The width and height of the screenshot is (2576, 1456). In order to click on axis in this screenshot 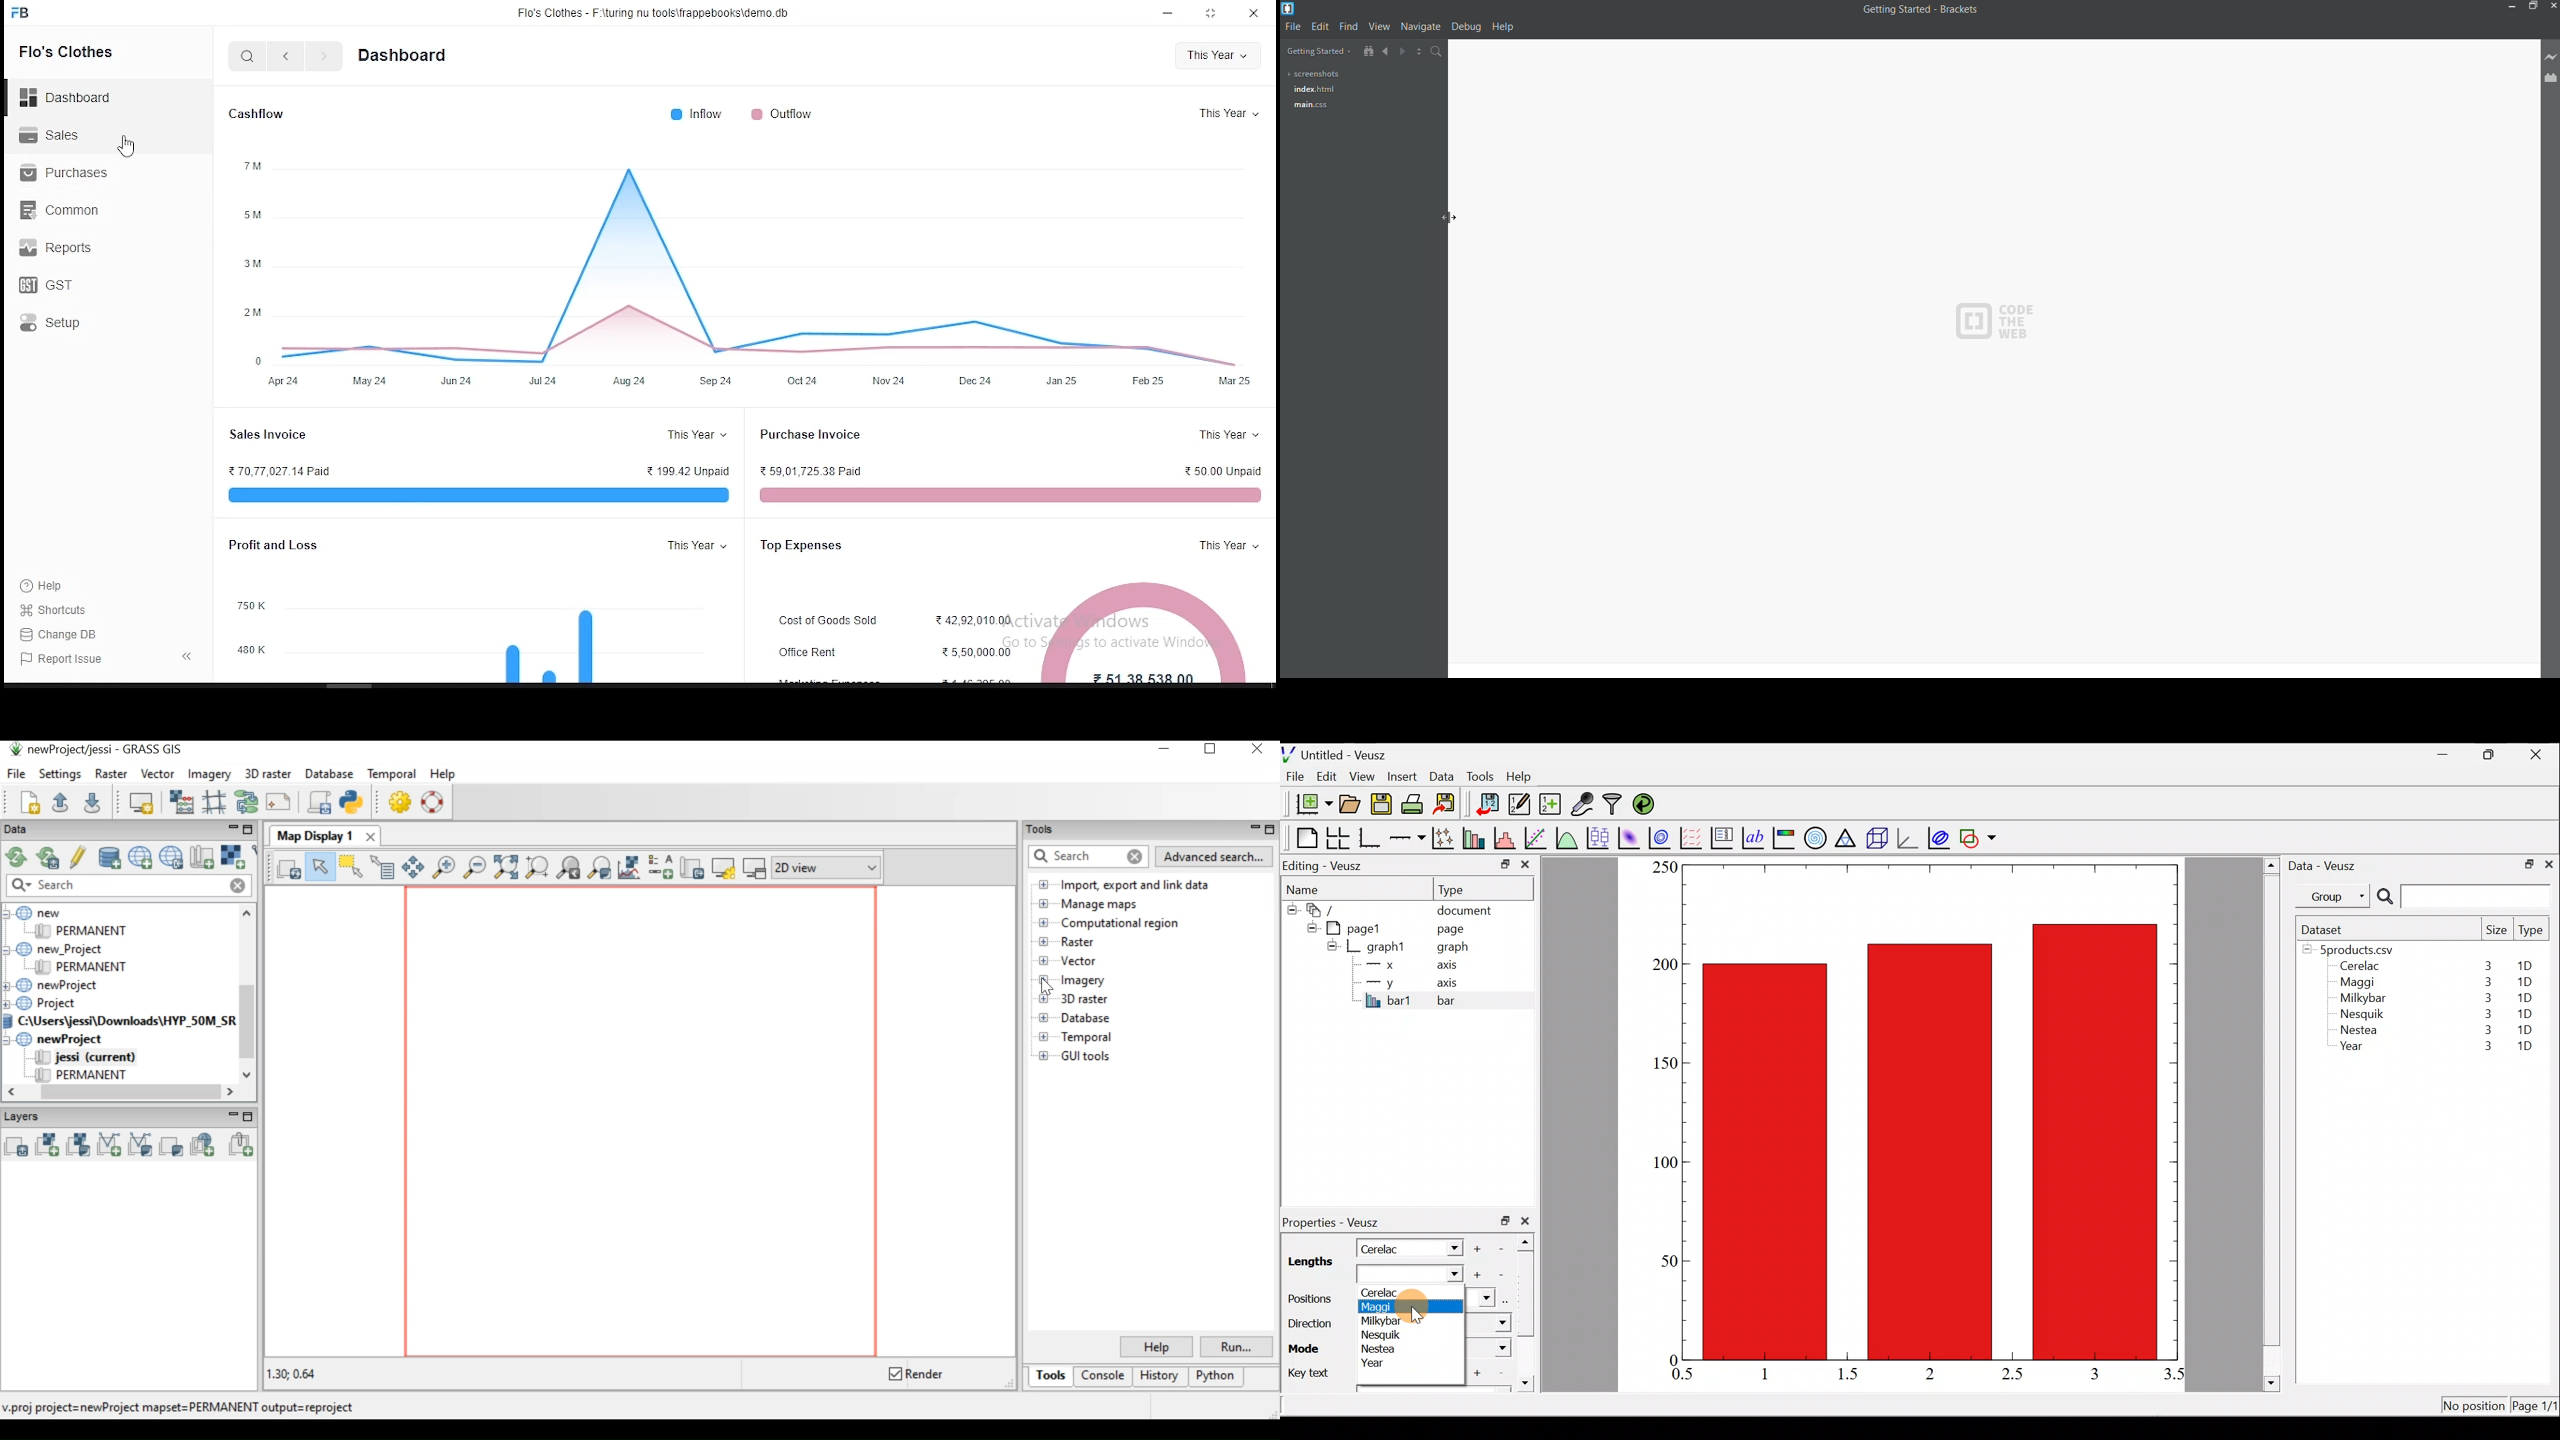, I will do `click(1451, 967)`.